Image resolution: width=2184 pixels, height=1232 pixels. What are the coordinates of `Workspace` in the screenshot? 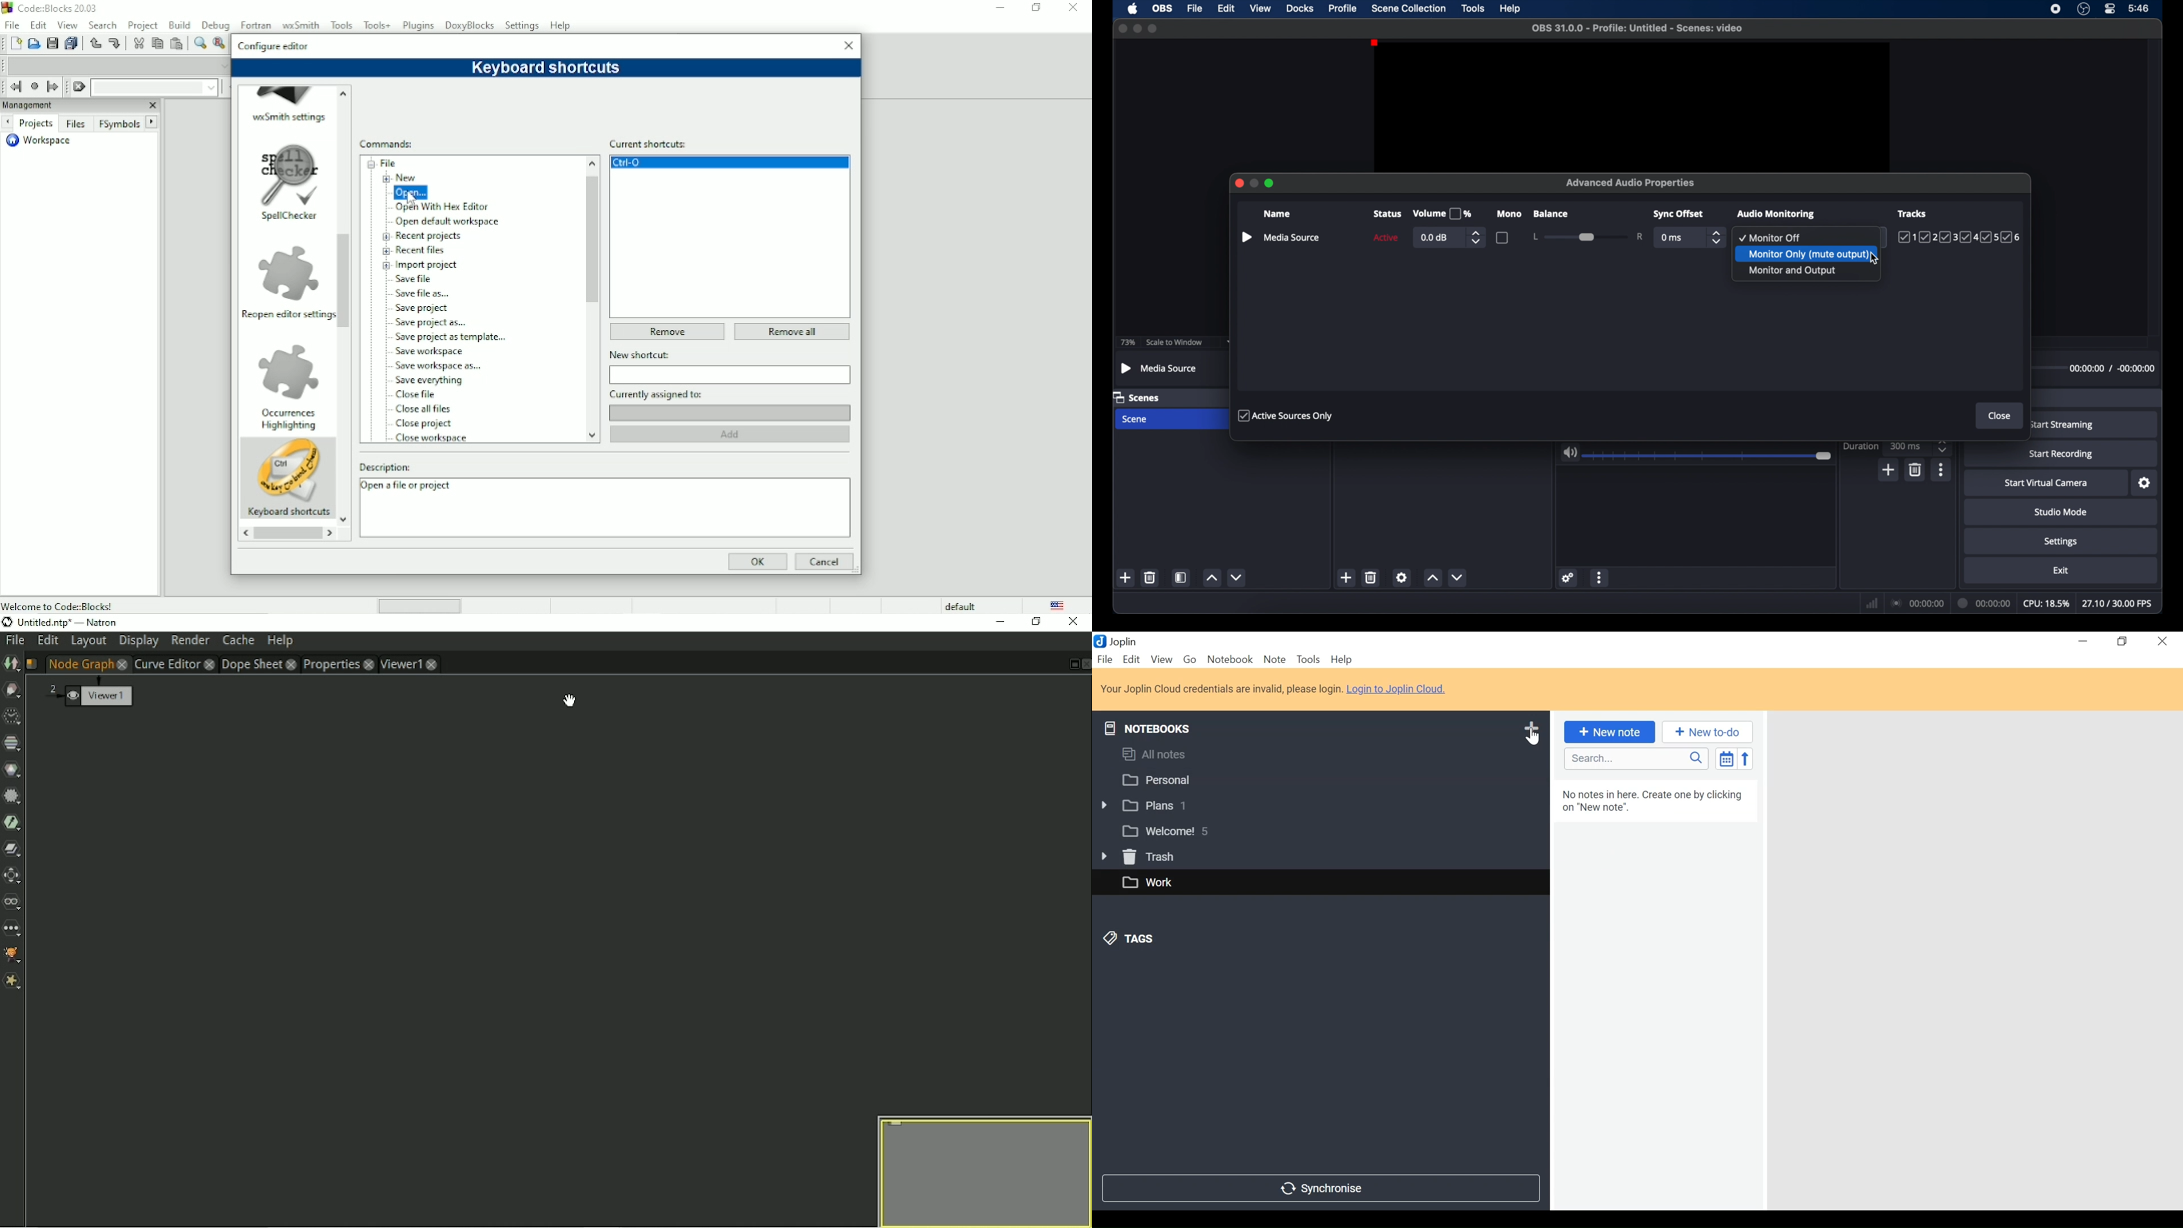 It's located at (43, 142).